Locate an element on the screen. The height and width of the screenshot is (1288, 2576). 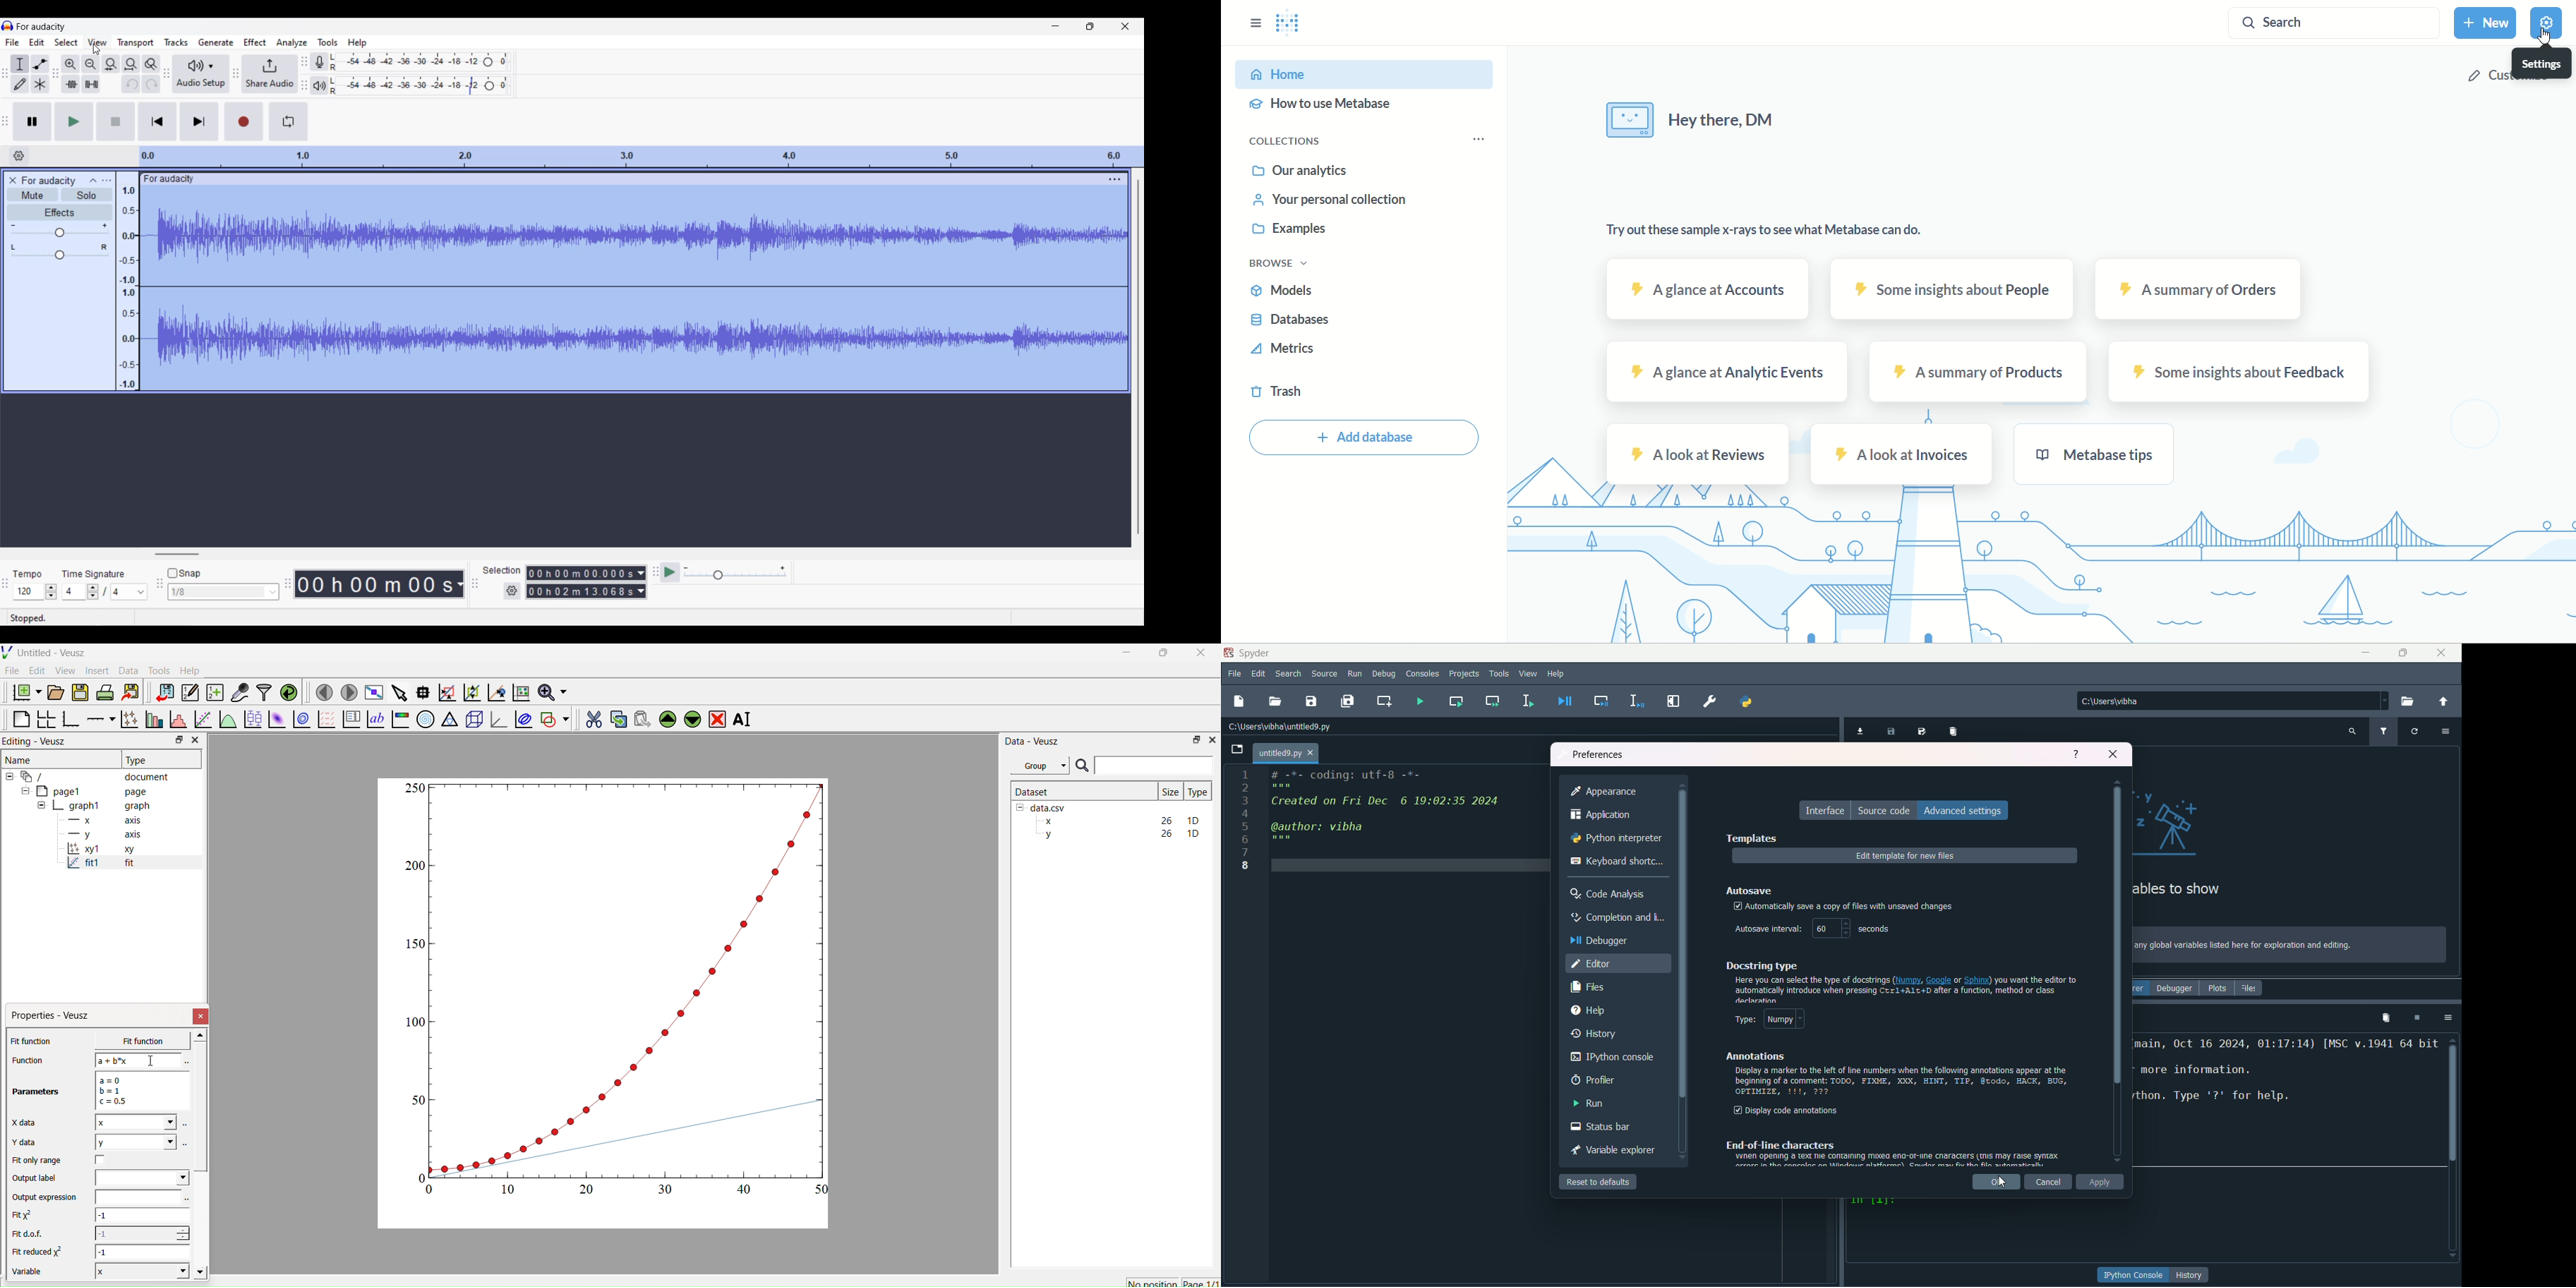
search variable is located at coordinates (2353, 731).